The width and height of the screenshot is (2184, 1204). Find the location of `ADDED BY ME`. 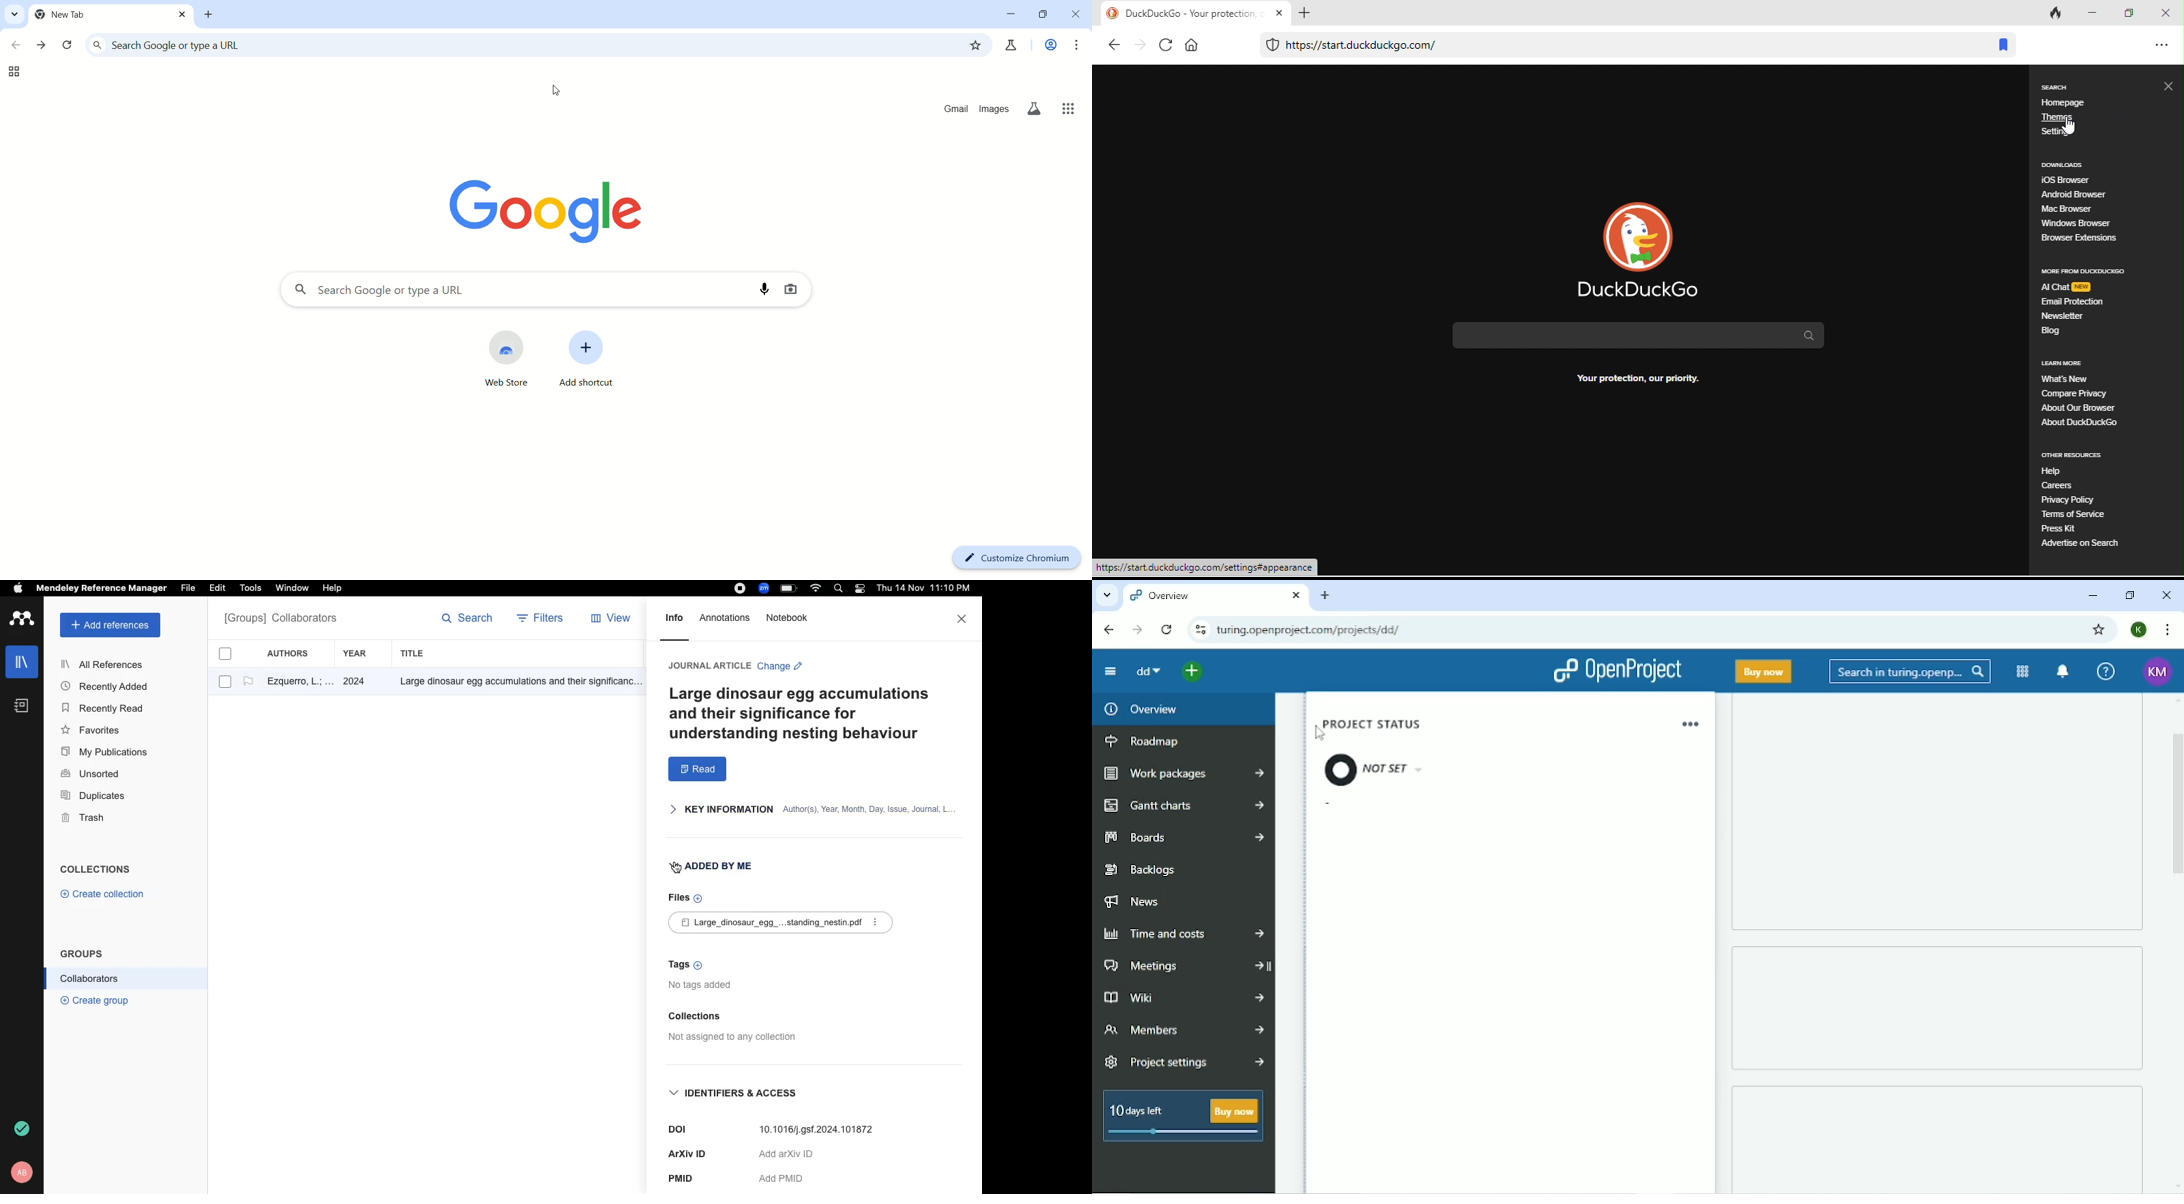

ADDED BY ME is located at coordinates (706, 867).